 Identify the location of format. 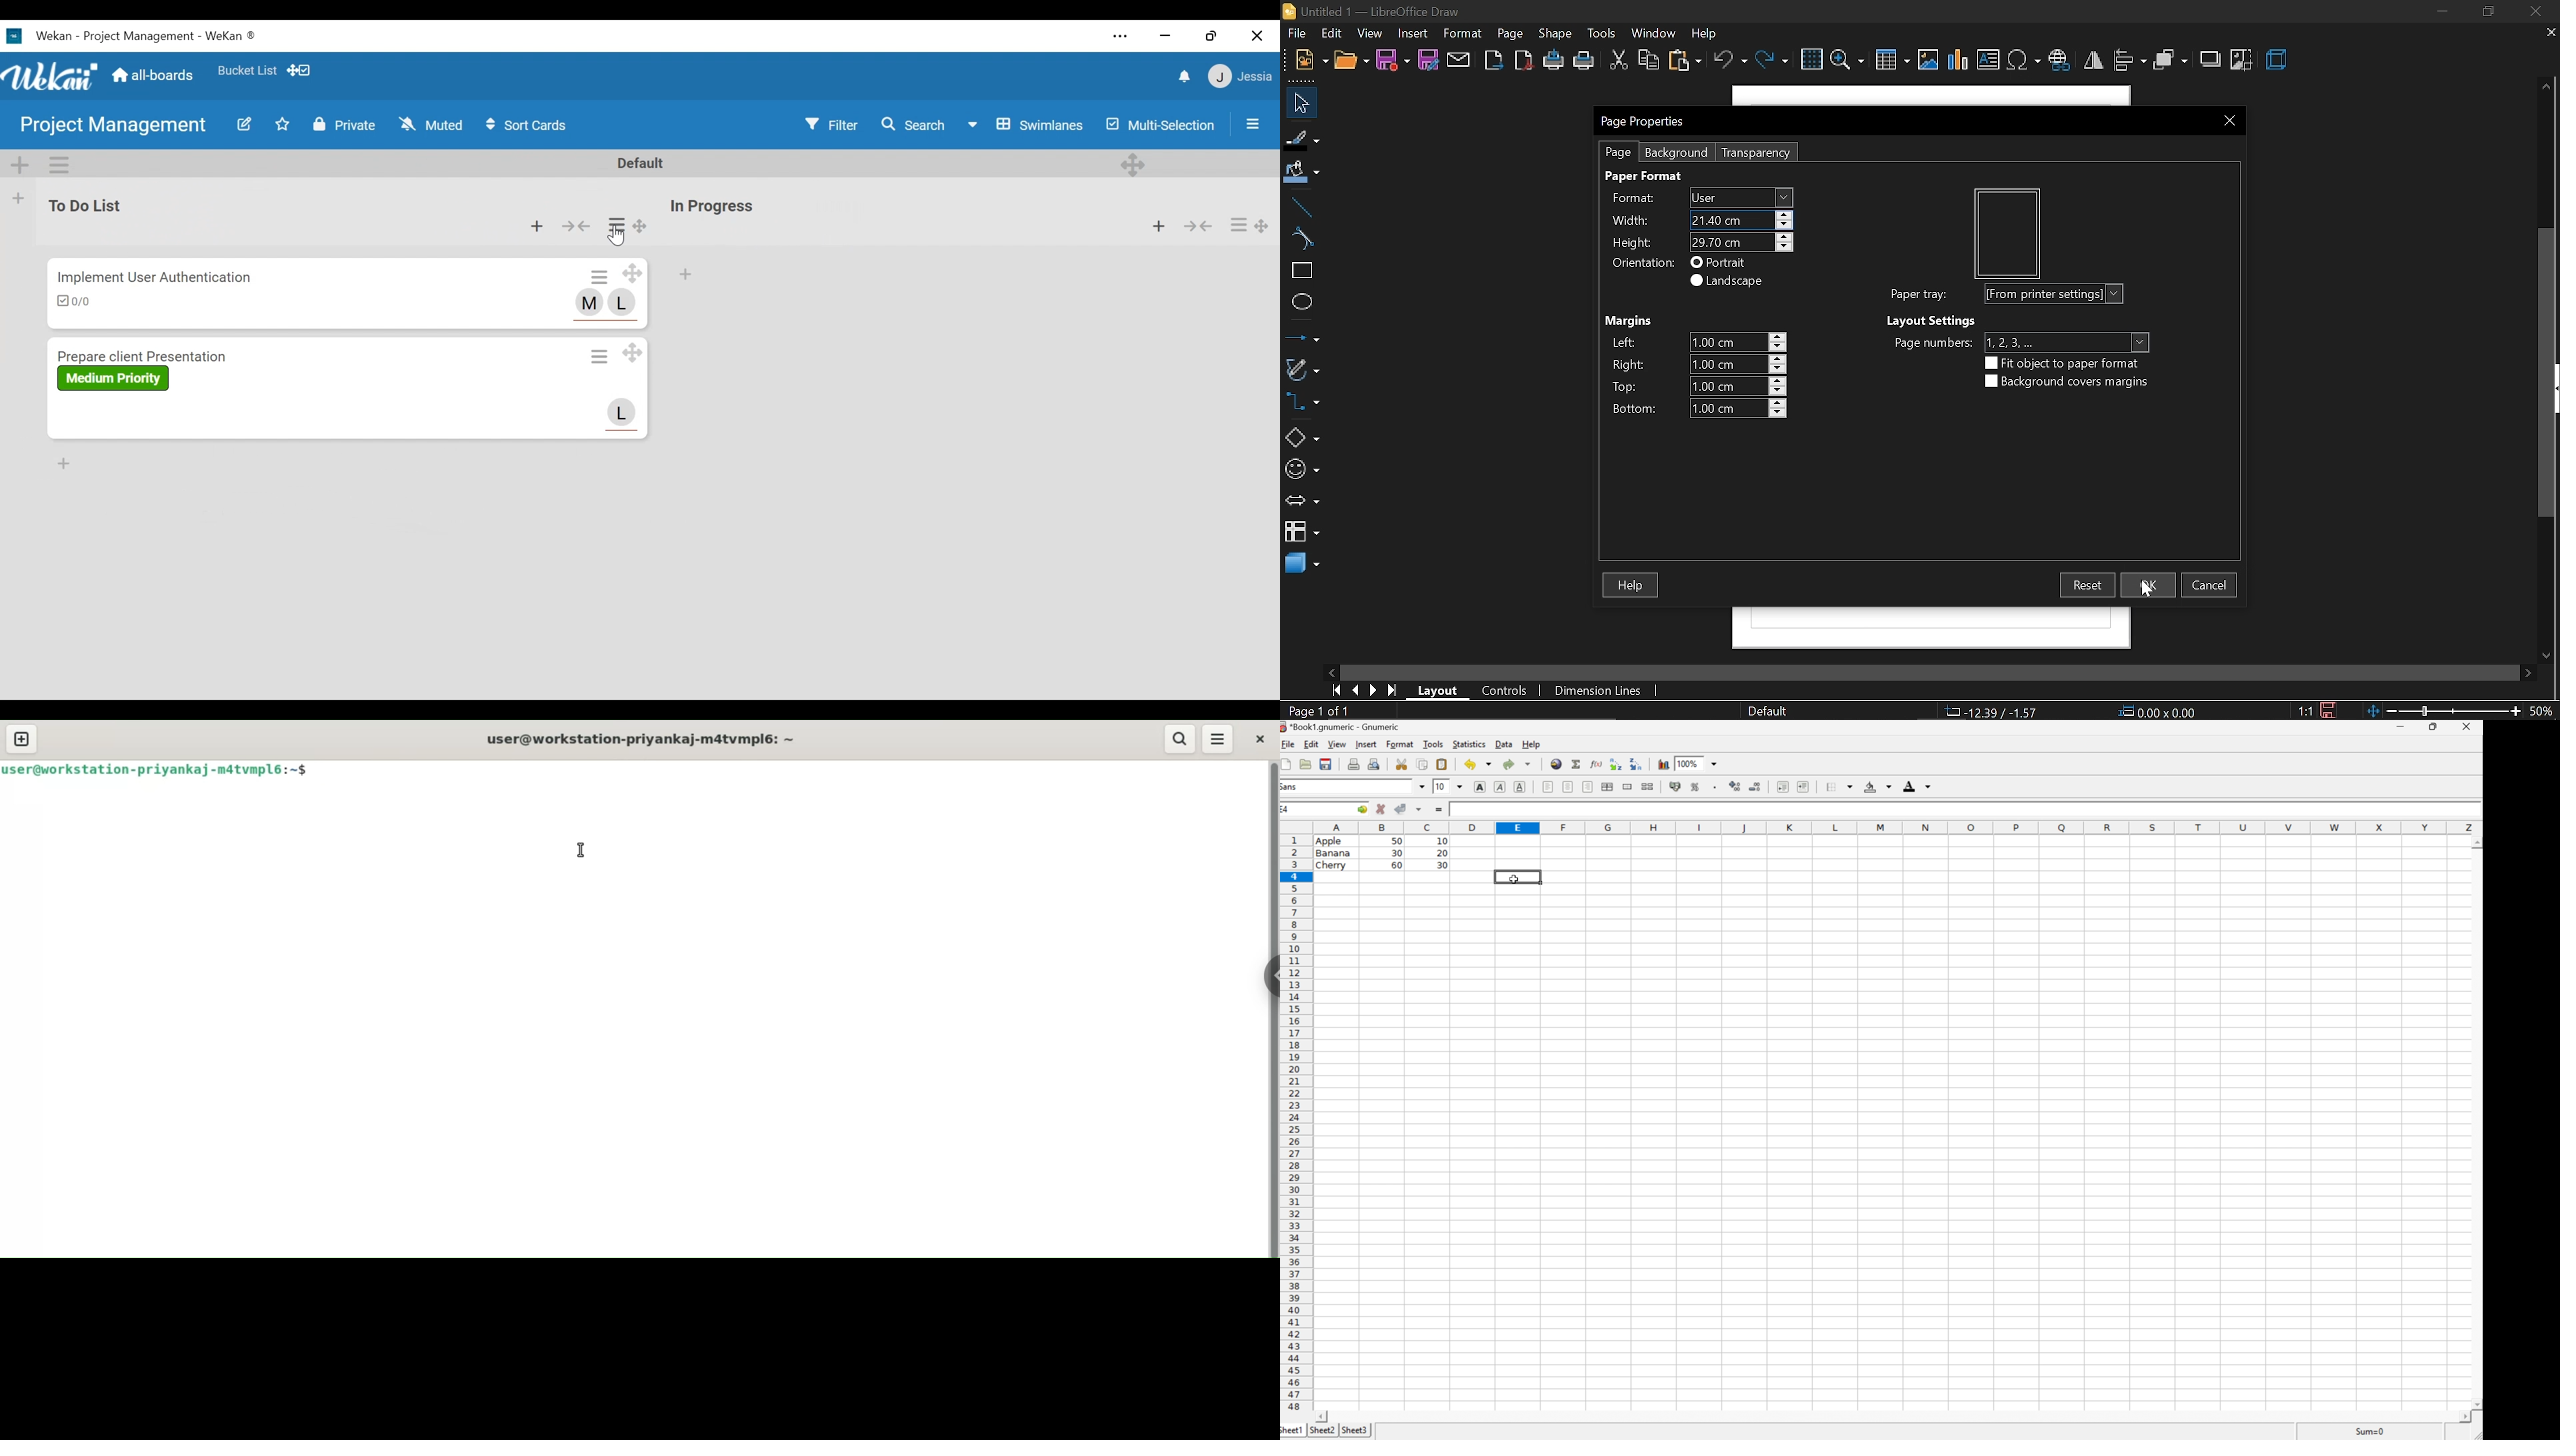
(1400, 744).